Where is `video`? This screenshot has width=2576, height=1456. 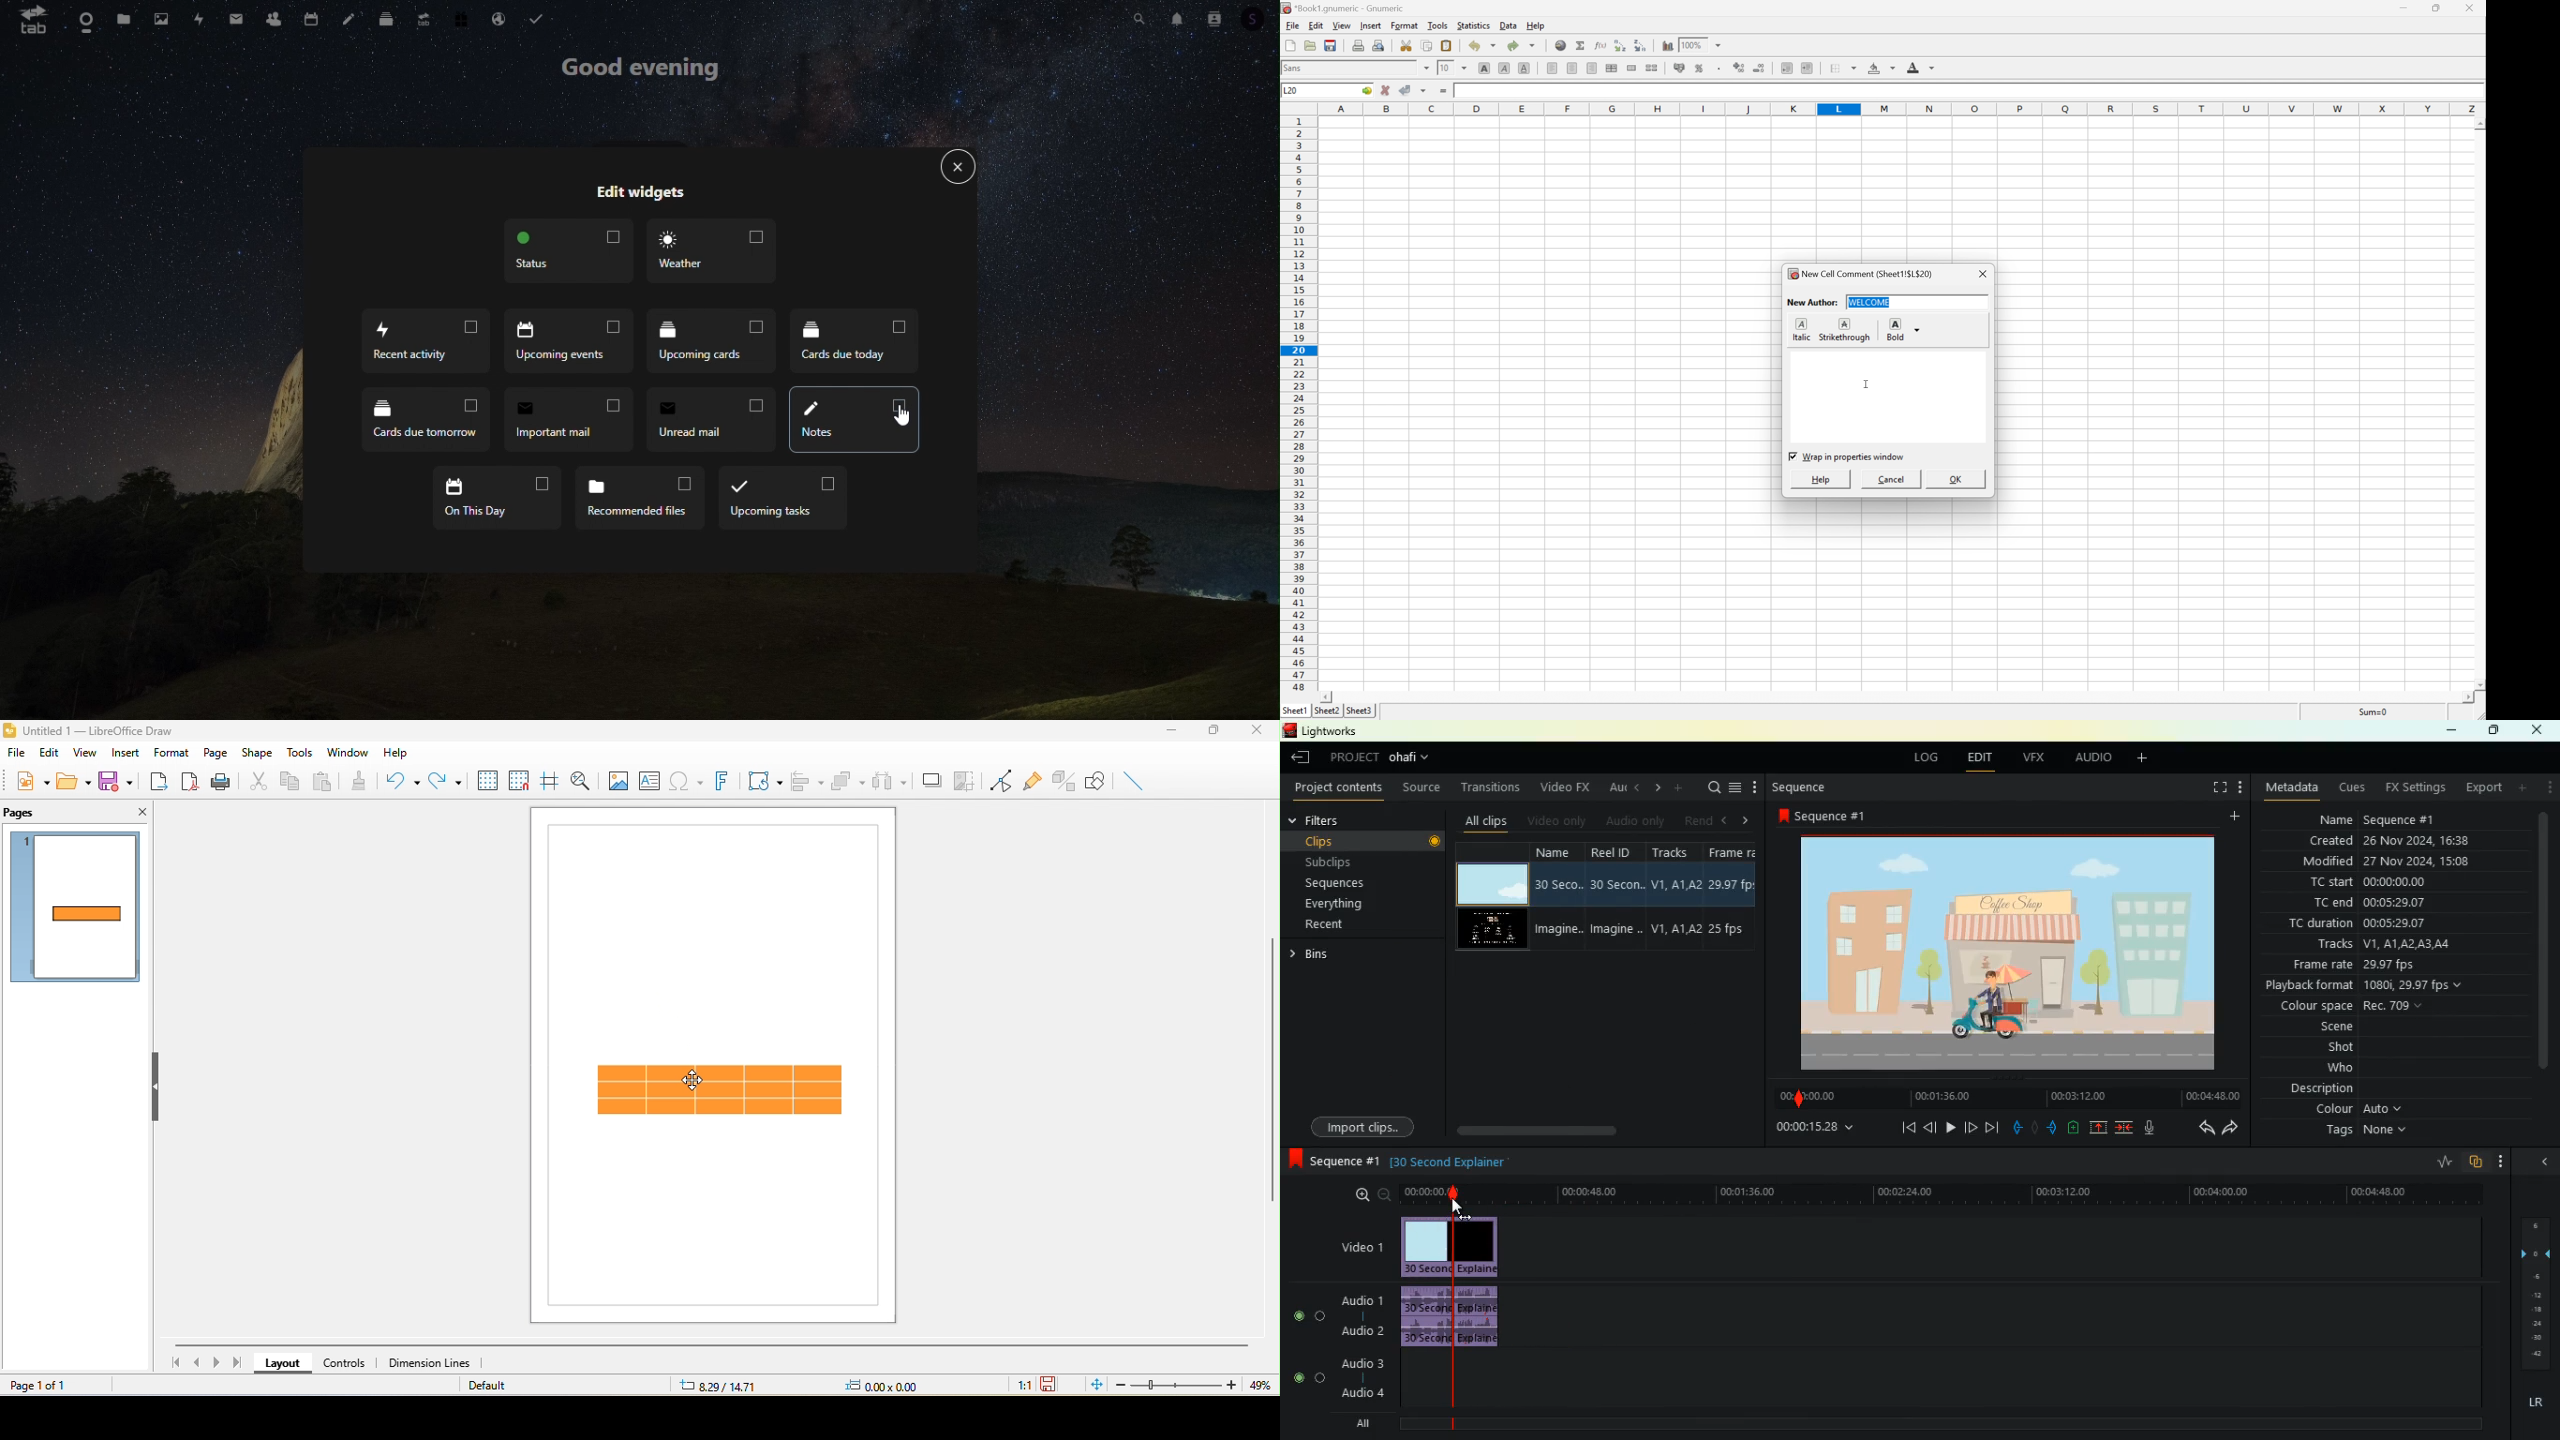
video is located at coordinates (1490, 930).